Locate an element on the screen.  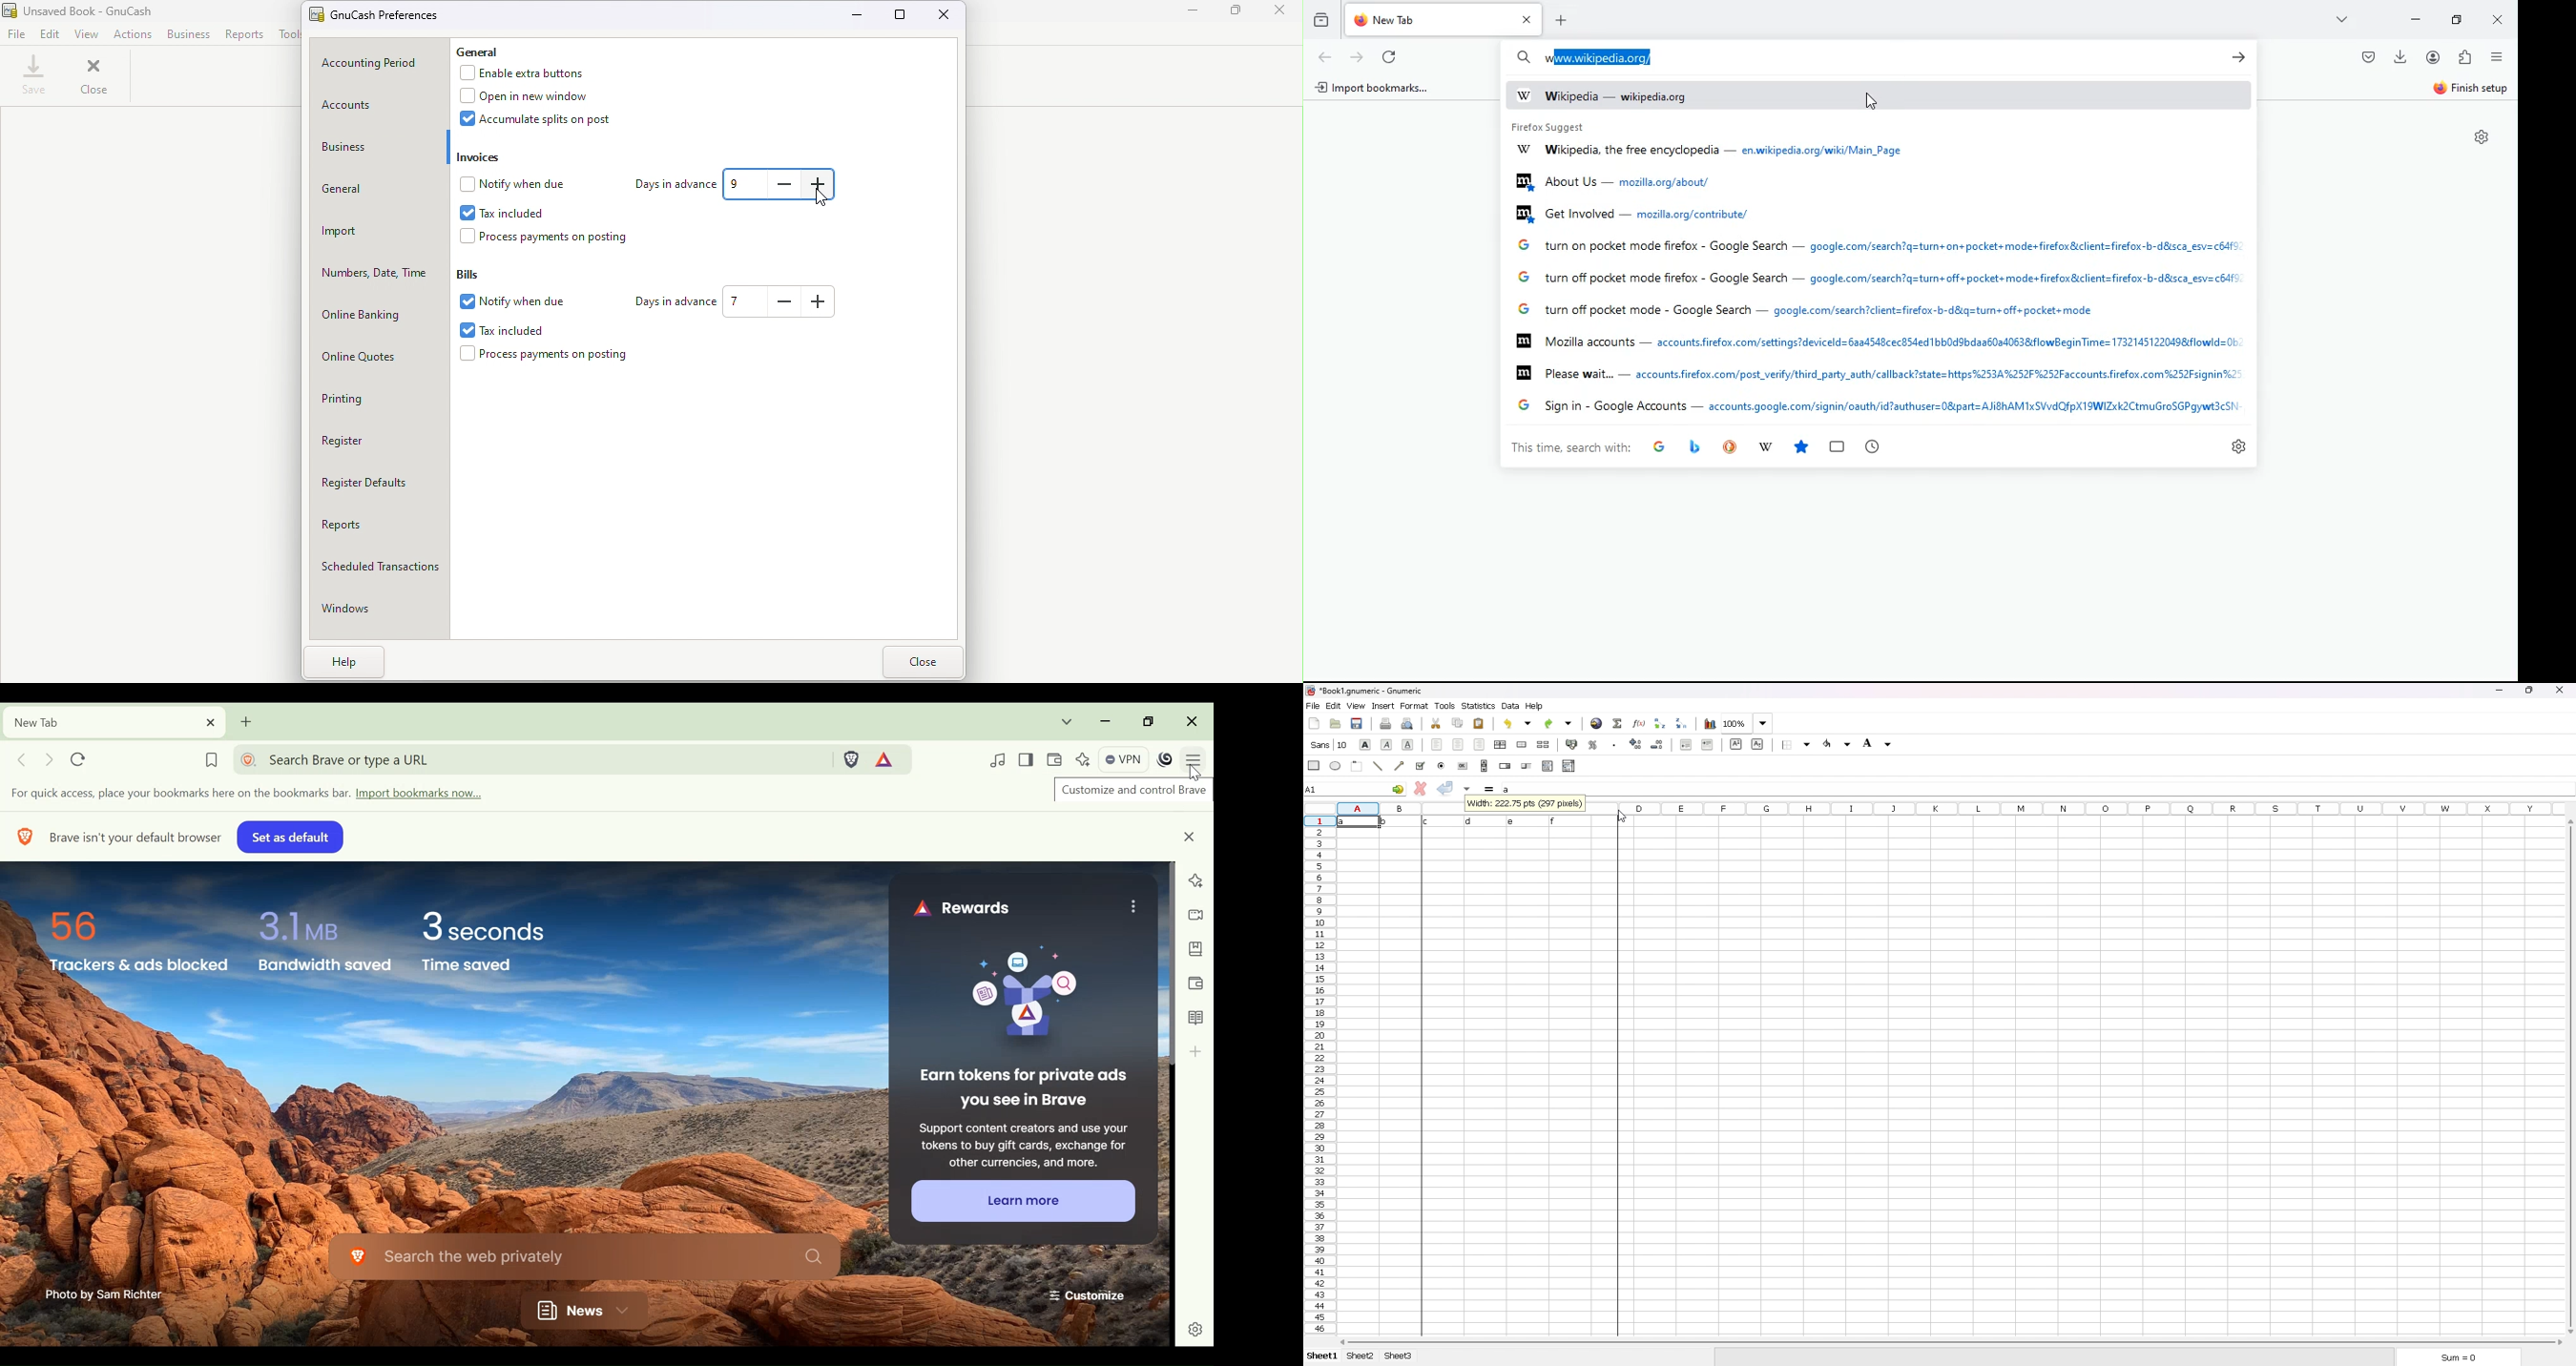
suggestions is located at coordinates (1768, 447).